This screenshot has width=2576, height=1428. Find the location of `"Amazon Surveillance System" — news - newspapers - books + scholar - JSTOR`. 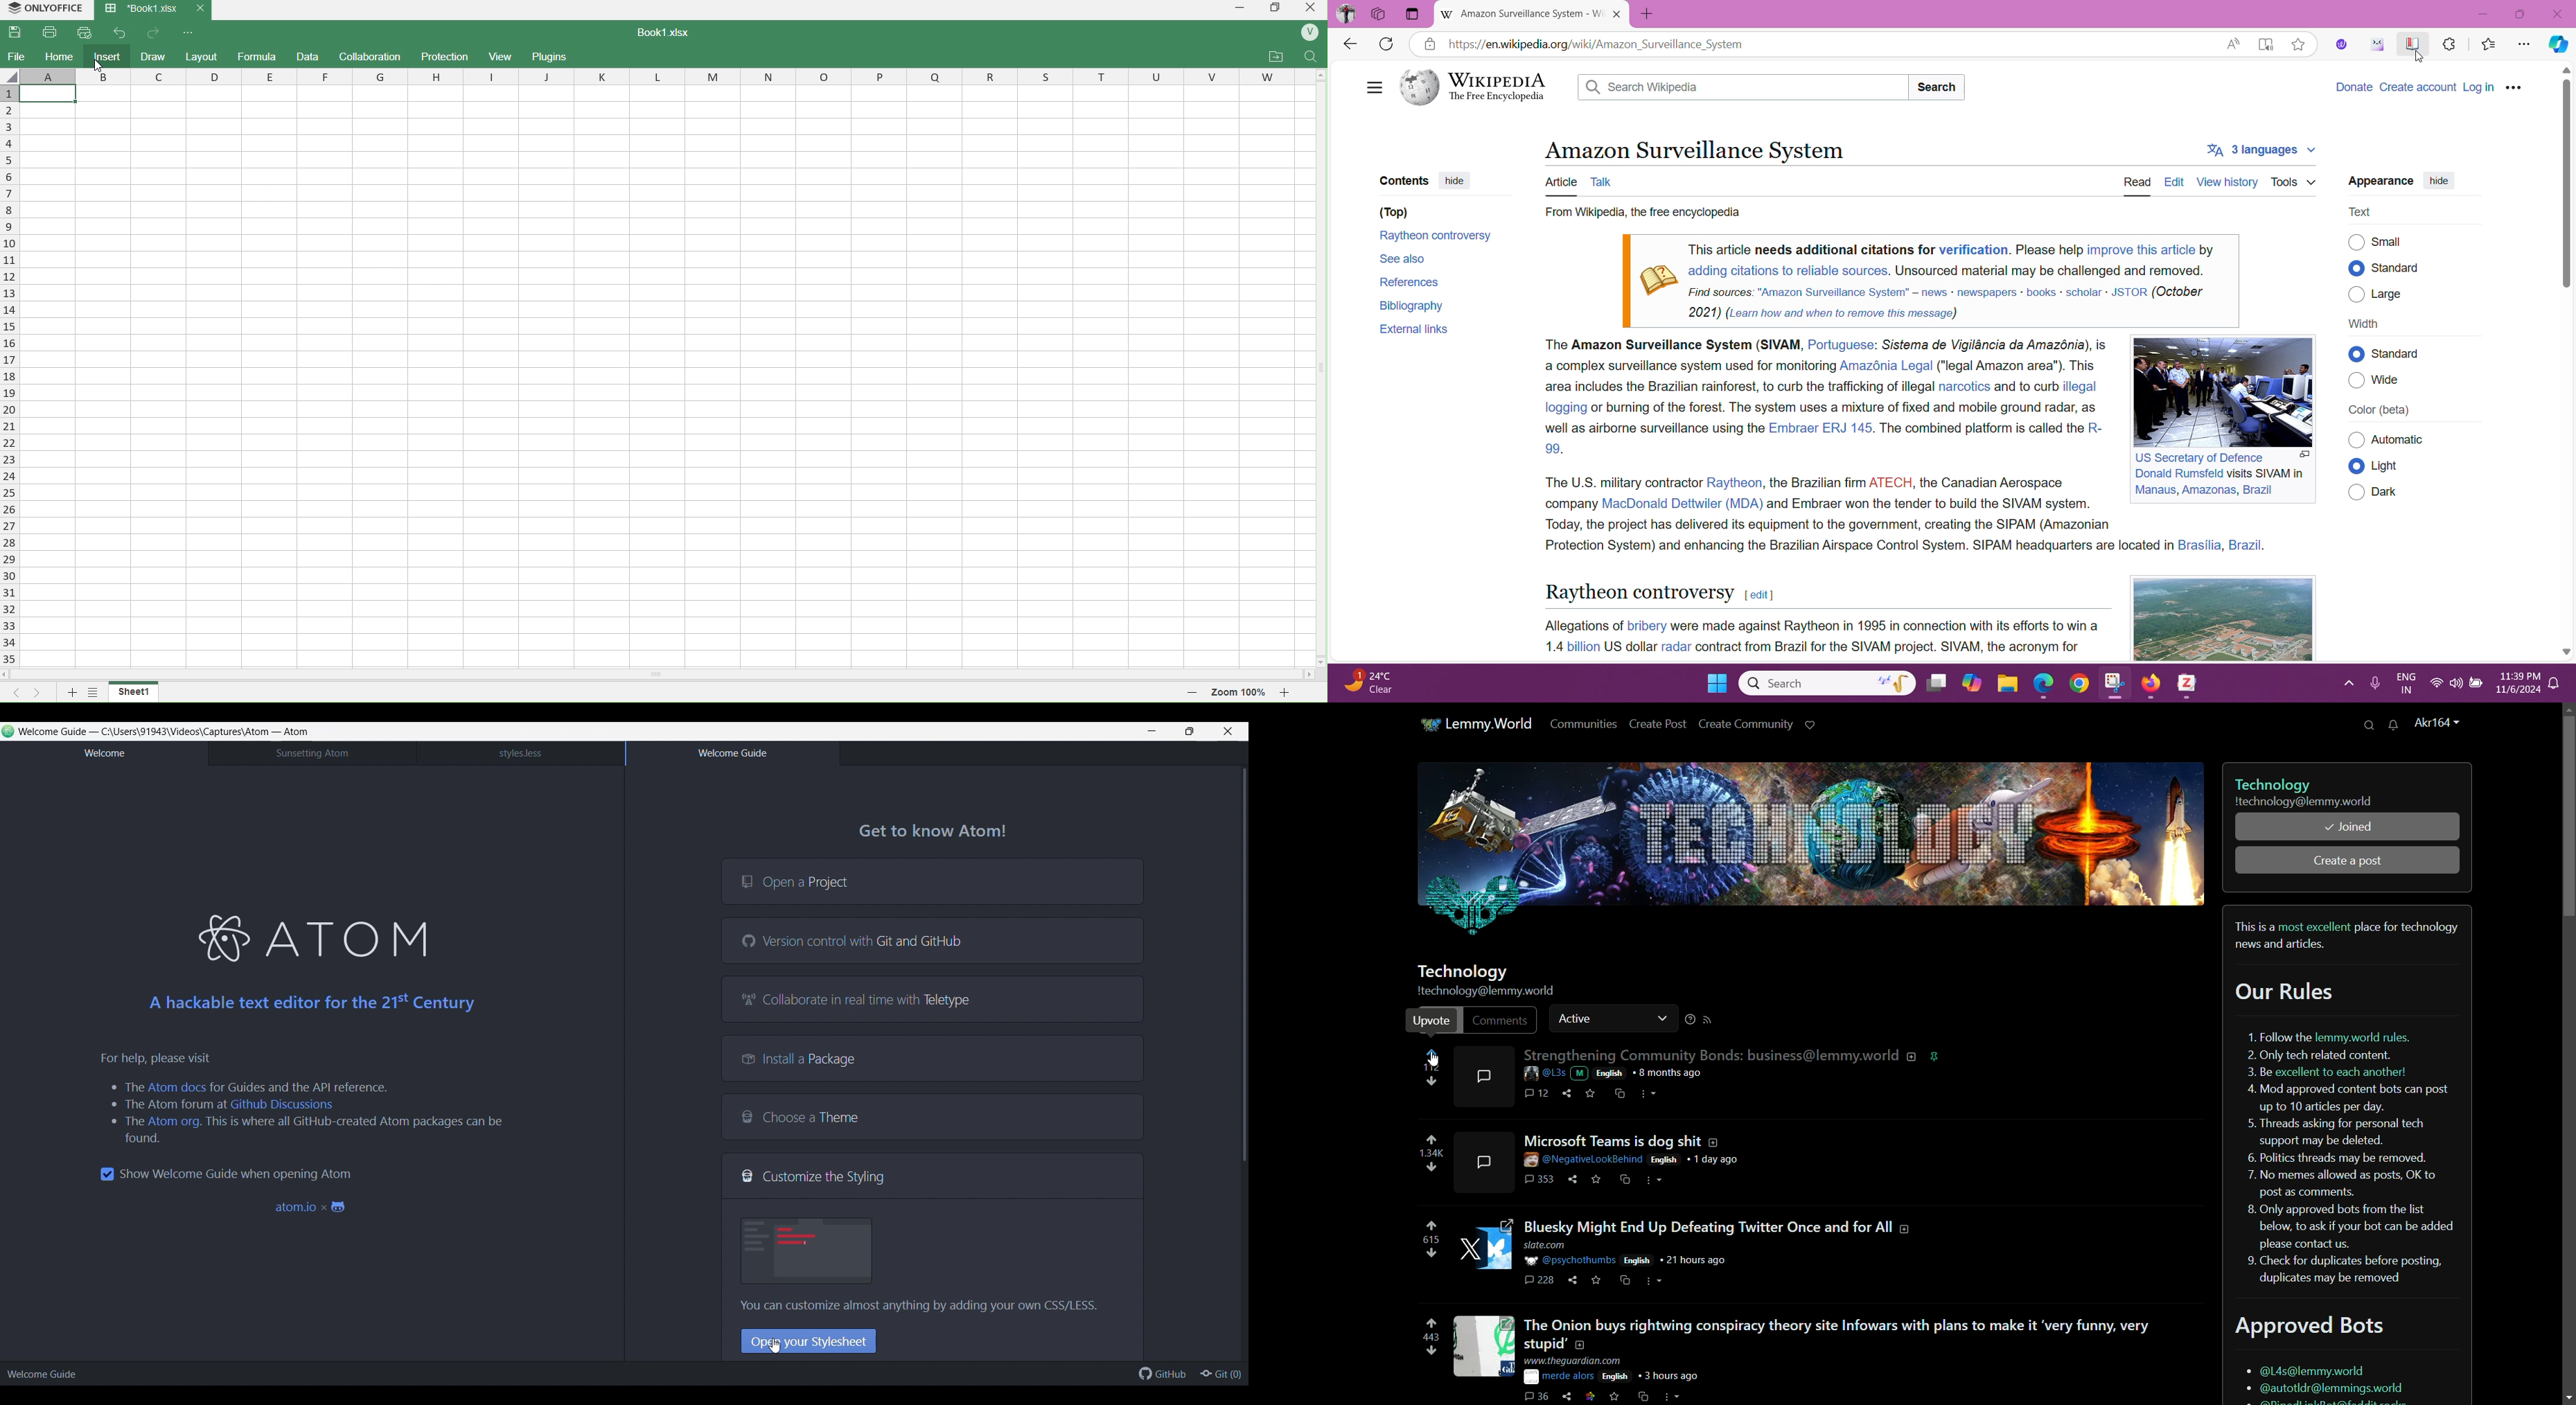

"Amazon Surveillance System" — news - newspapers - books + scholar - JSTOR is located at coordinates (1952, 292).